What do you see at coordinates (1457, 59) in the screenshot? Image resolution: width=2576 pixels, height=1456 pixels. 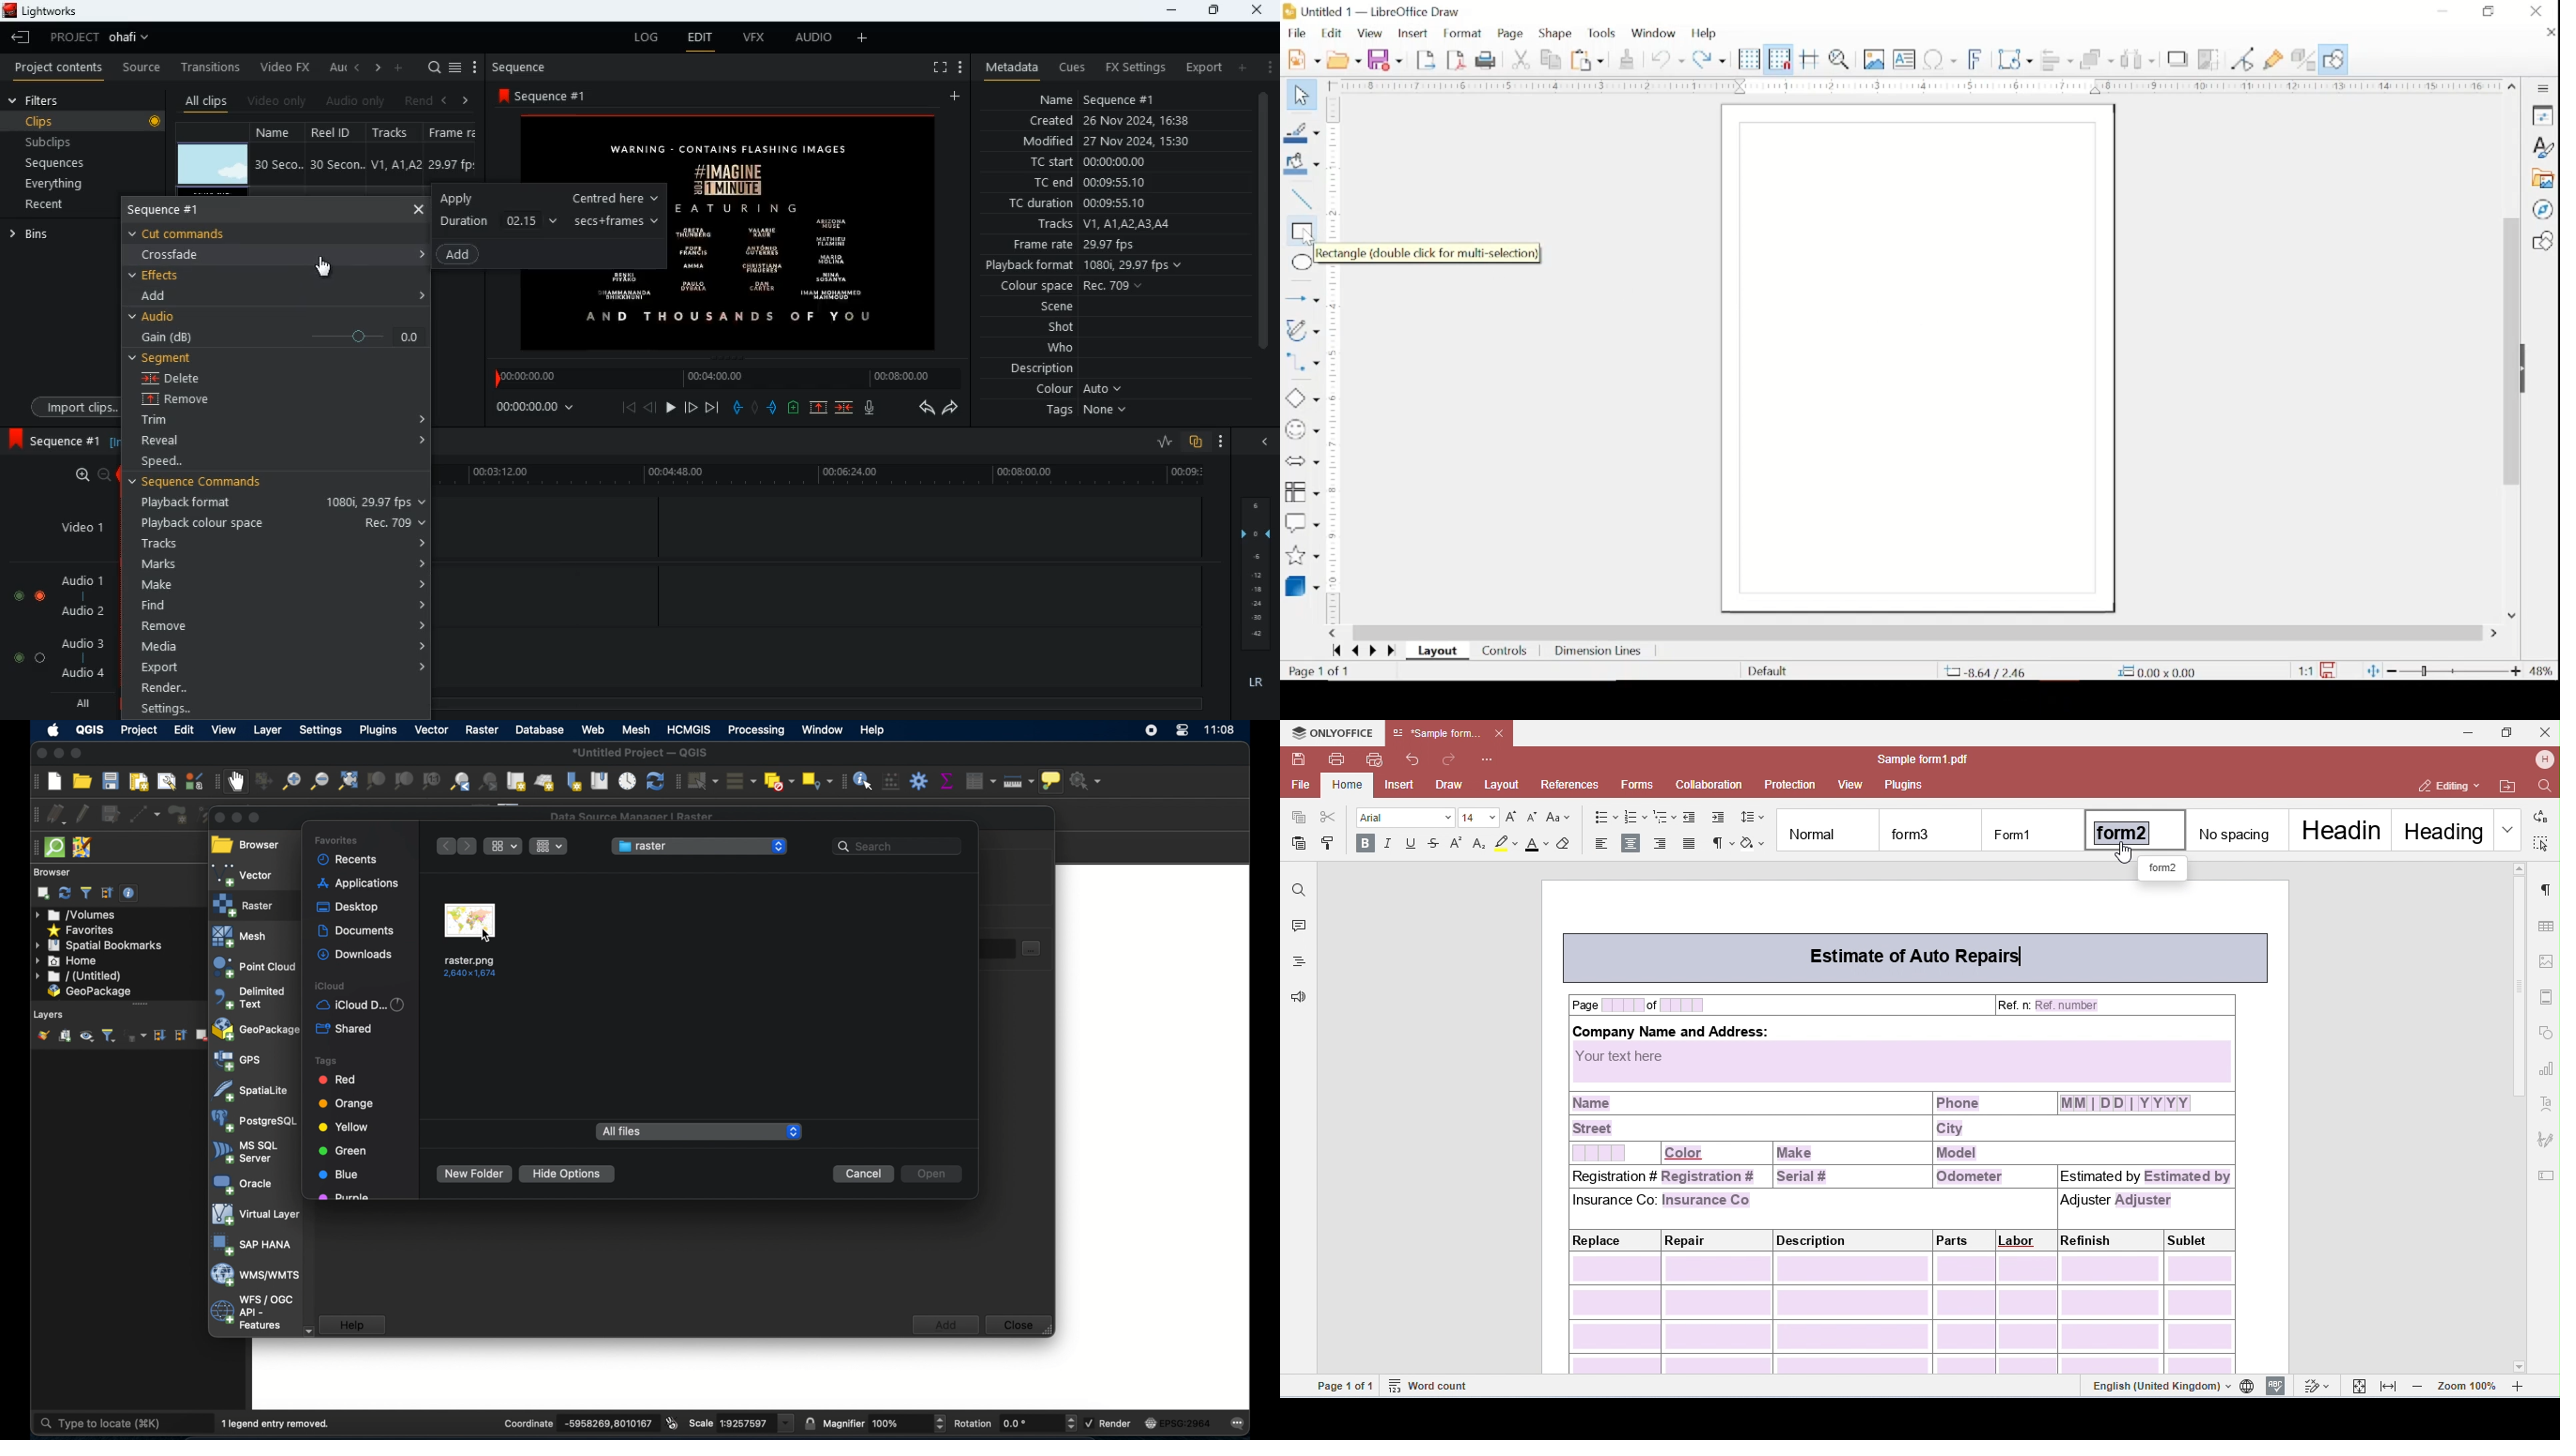 I see `export directly as pdf` at bounding box center [1457, 59].